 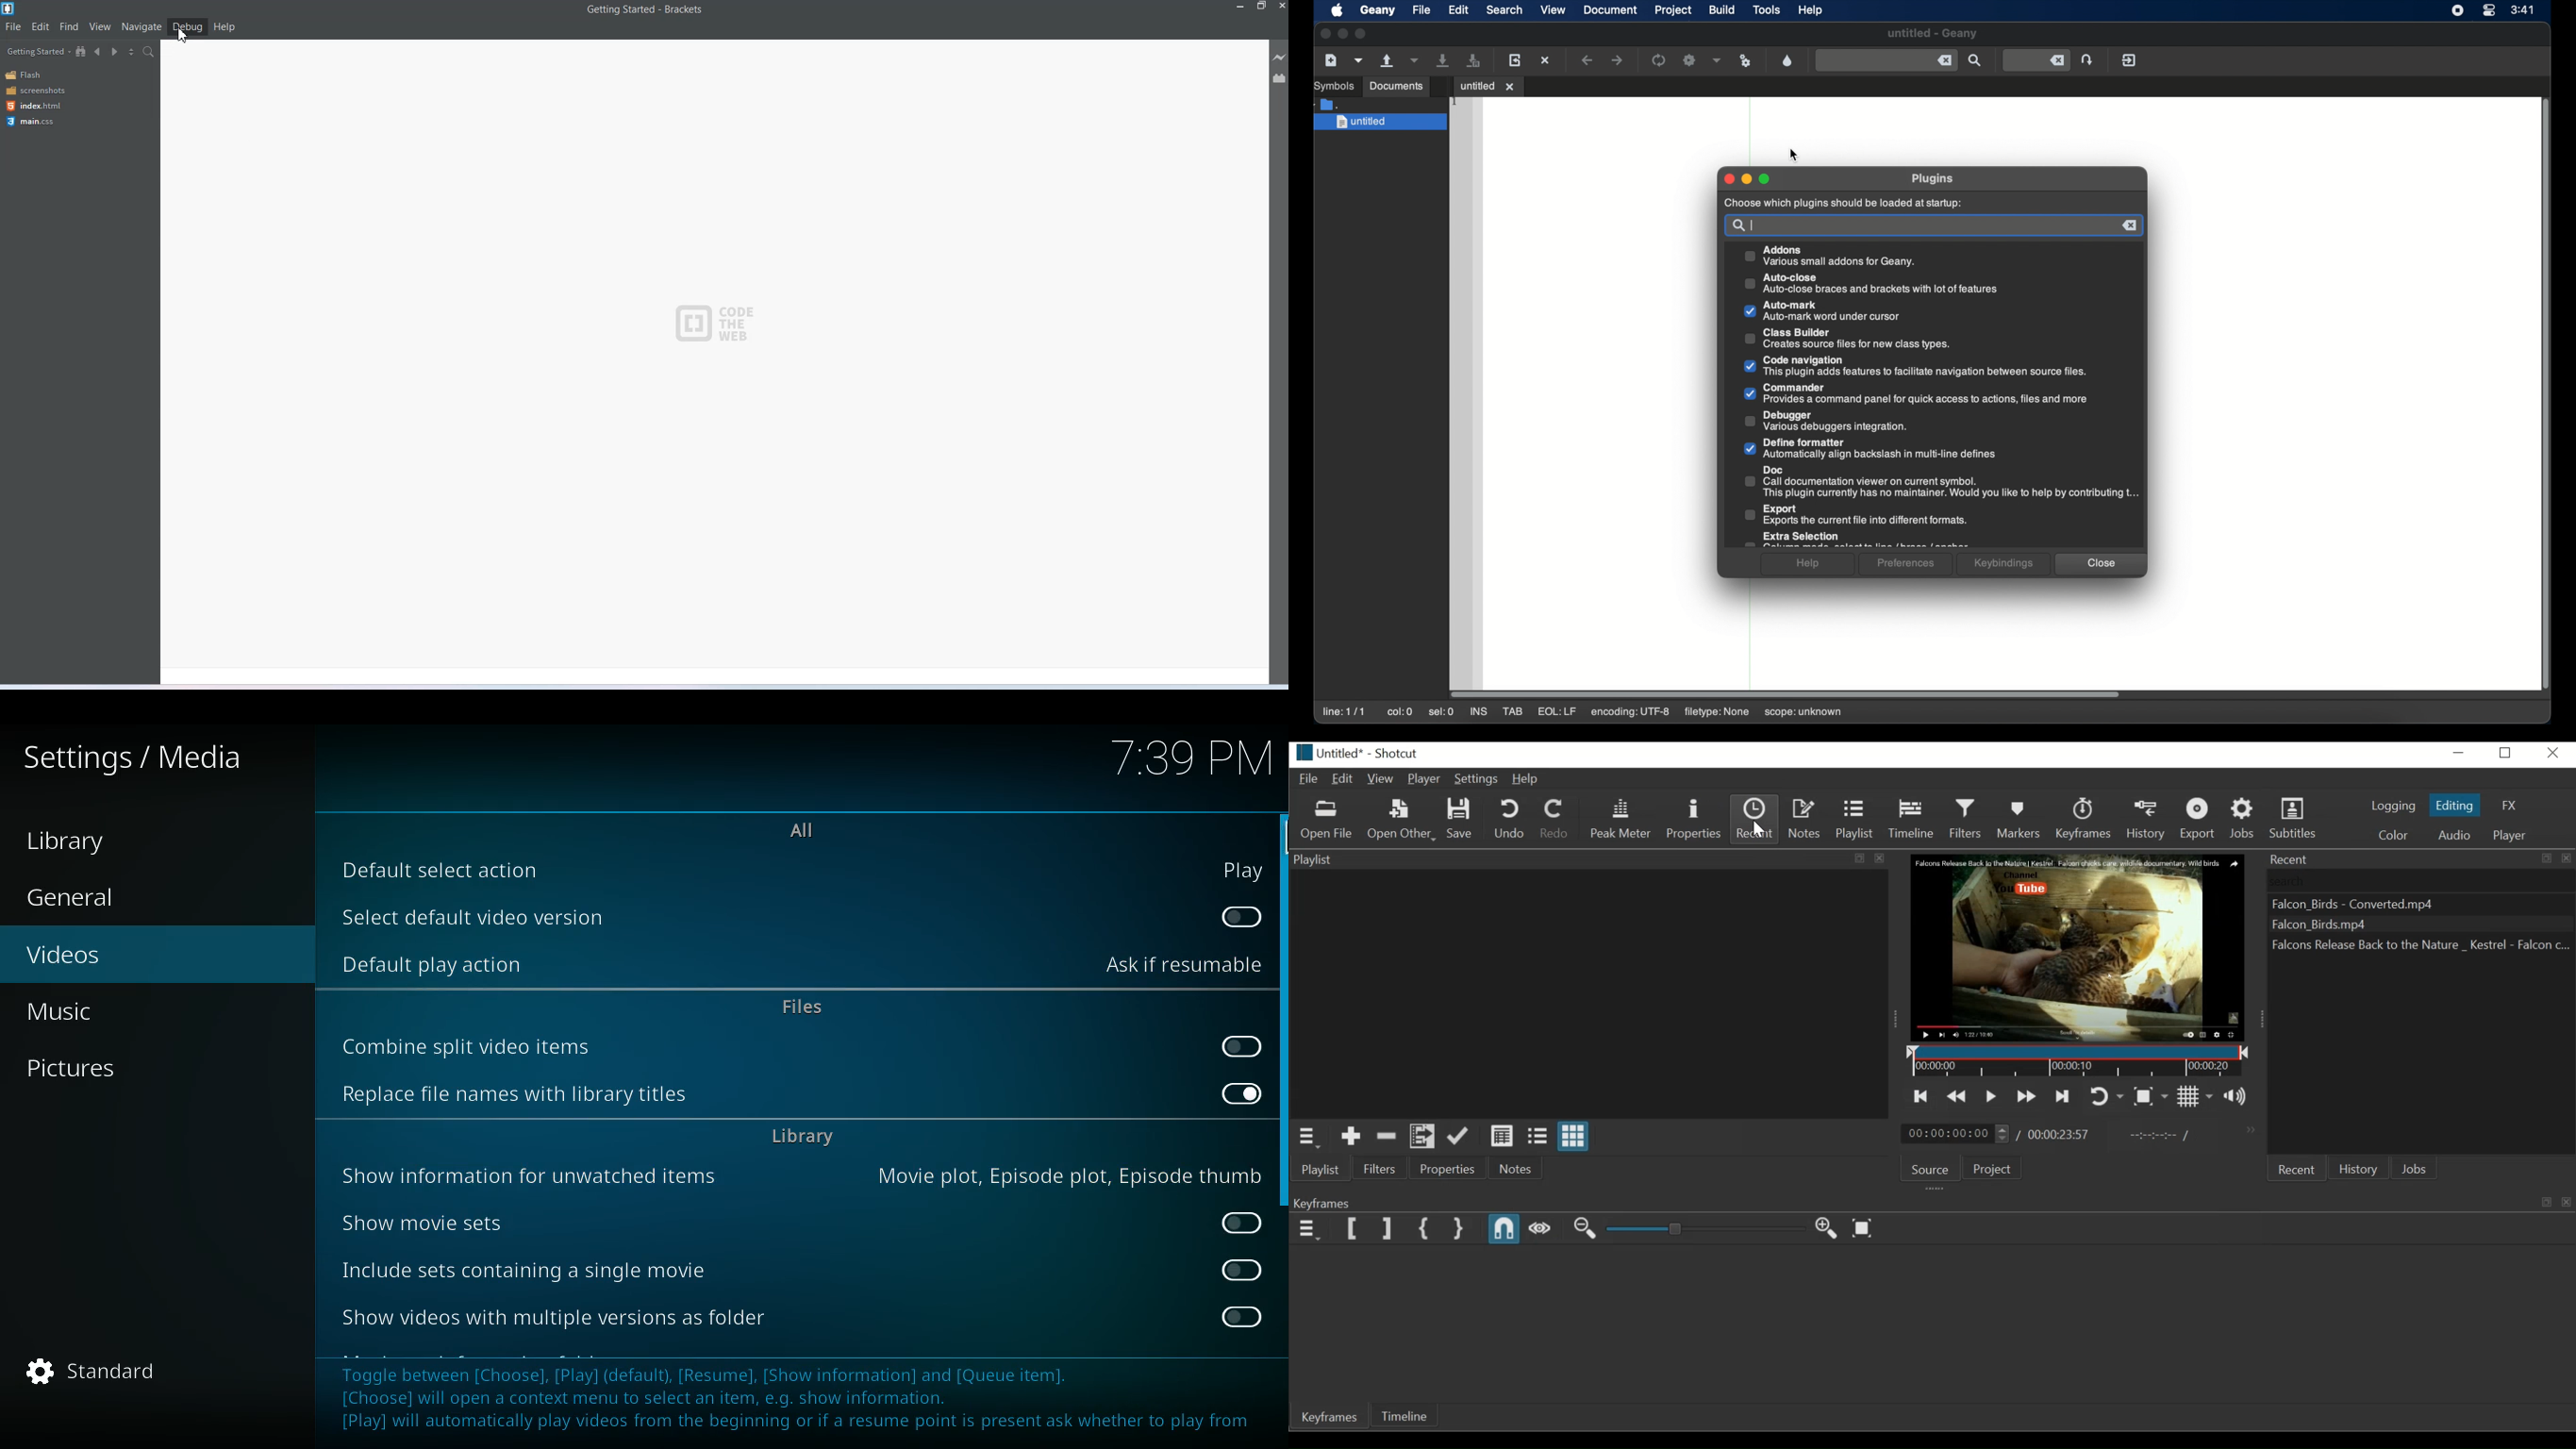 I want to click on close, so click(x=1727, y=179).